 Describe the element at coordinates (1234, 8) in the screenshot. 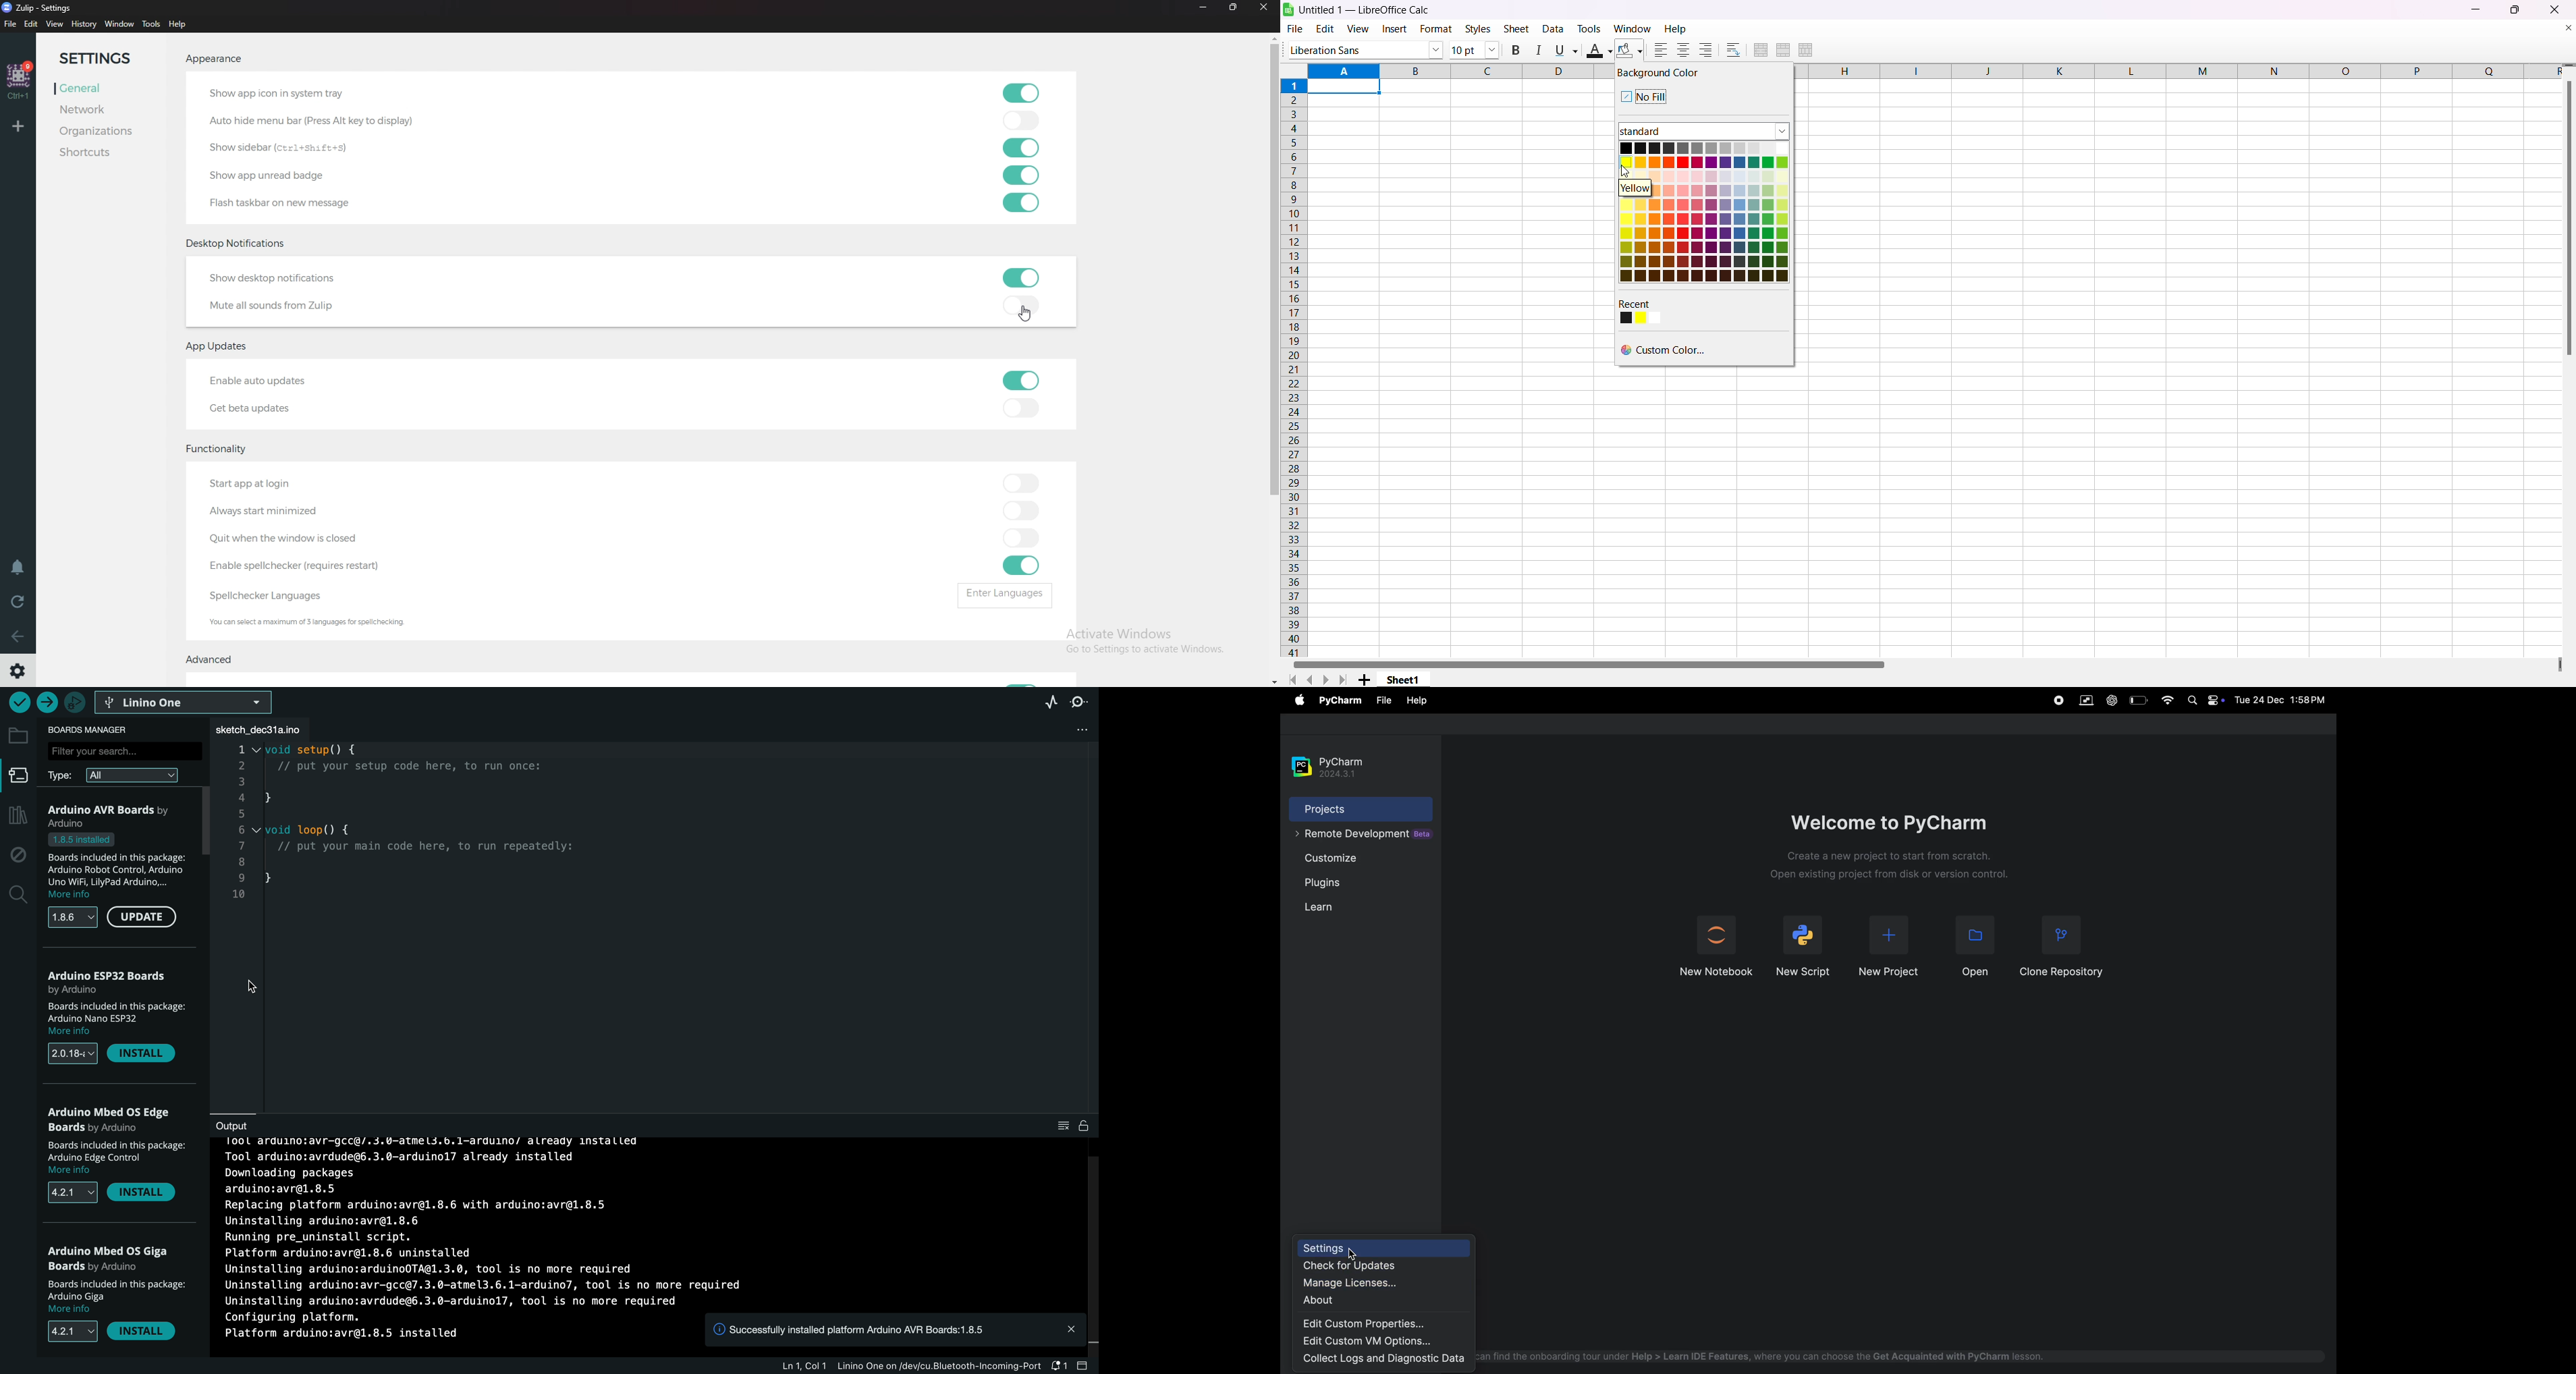

I see `Resize` at that location.